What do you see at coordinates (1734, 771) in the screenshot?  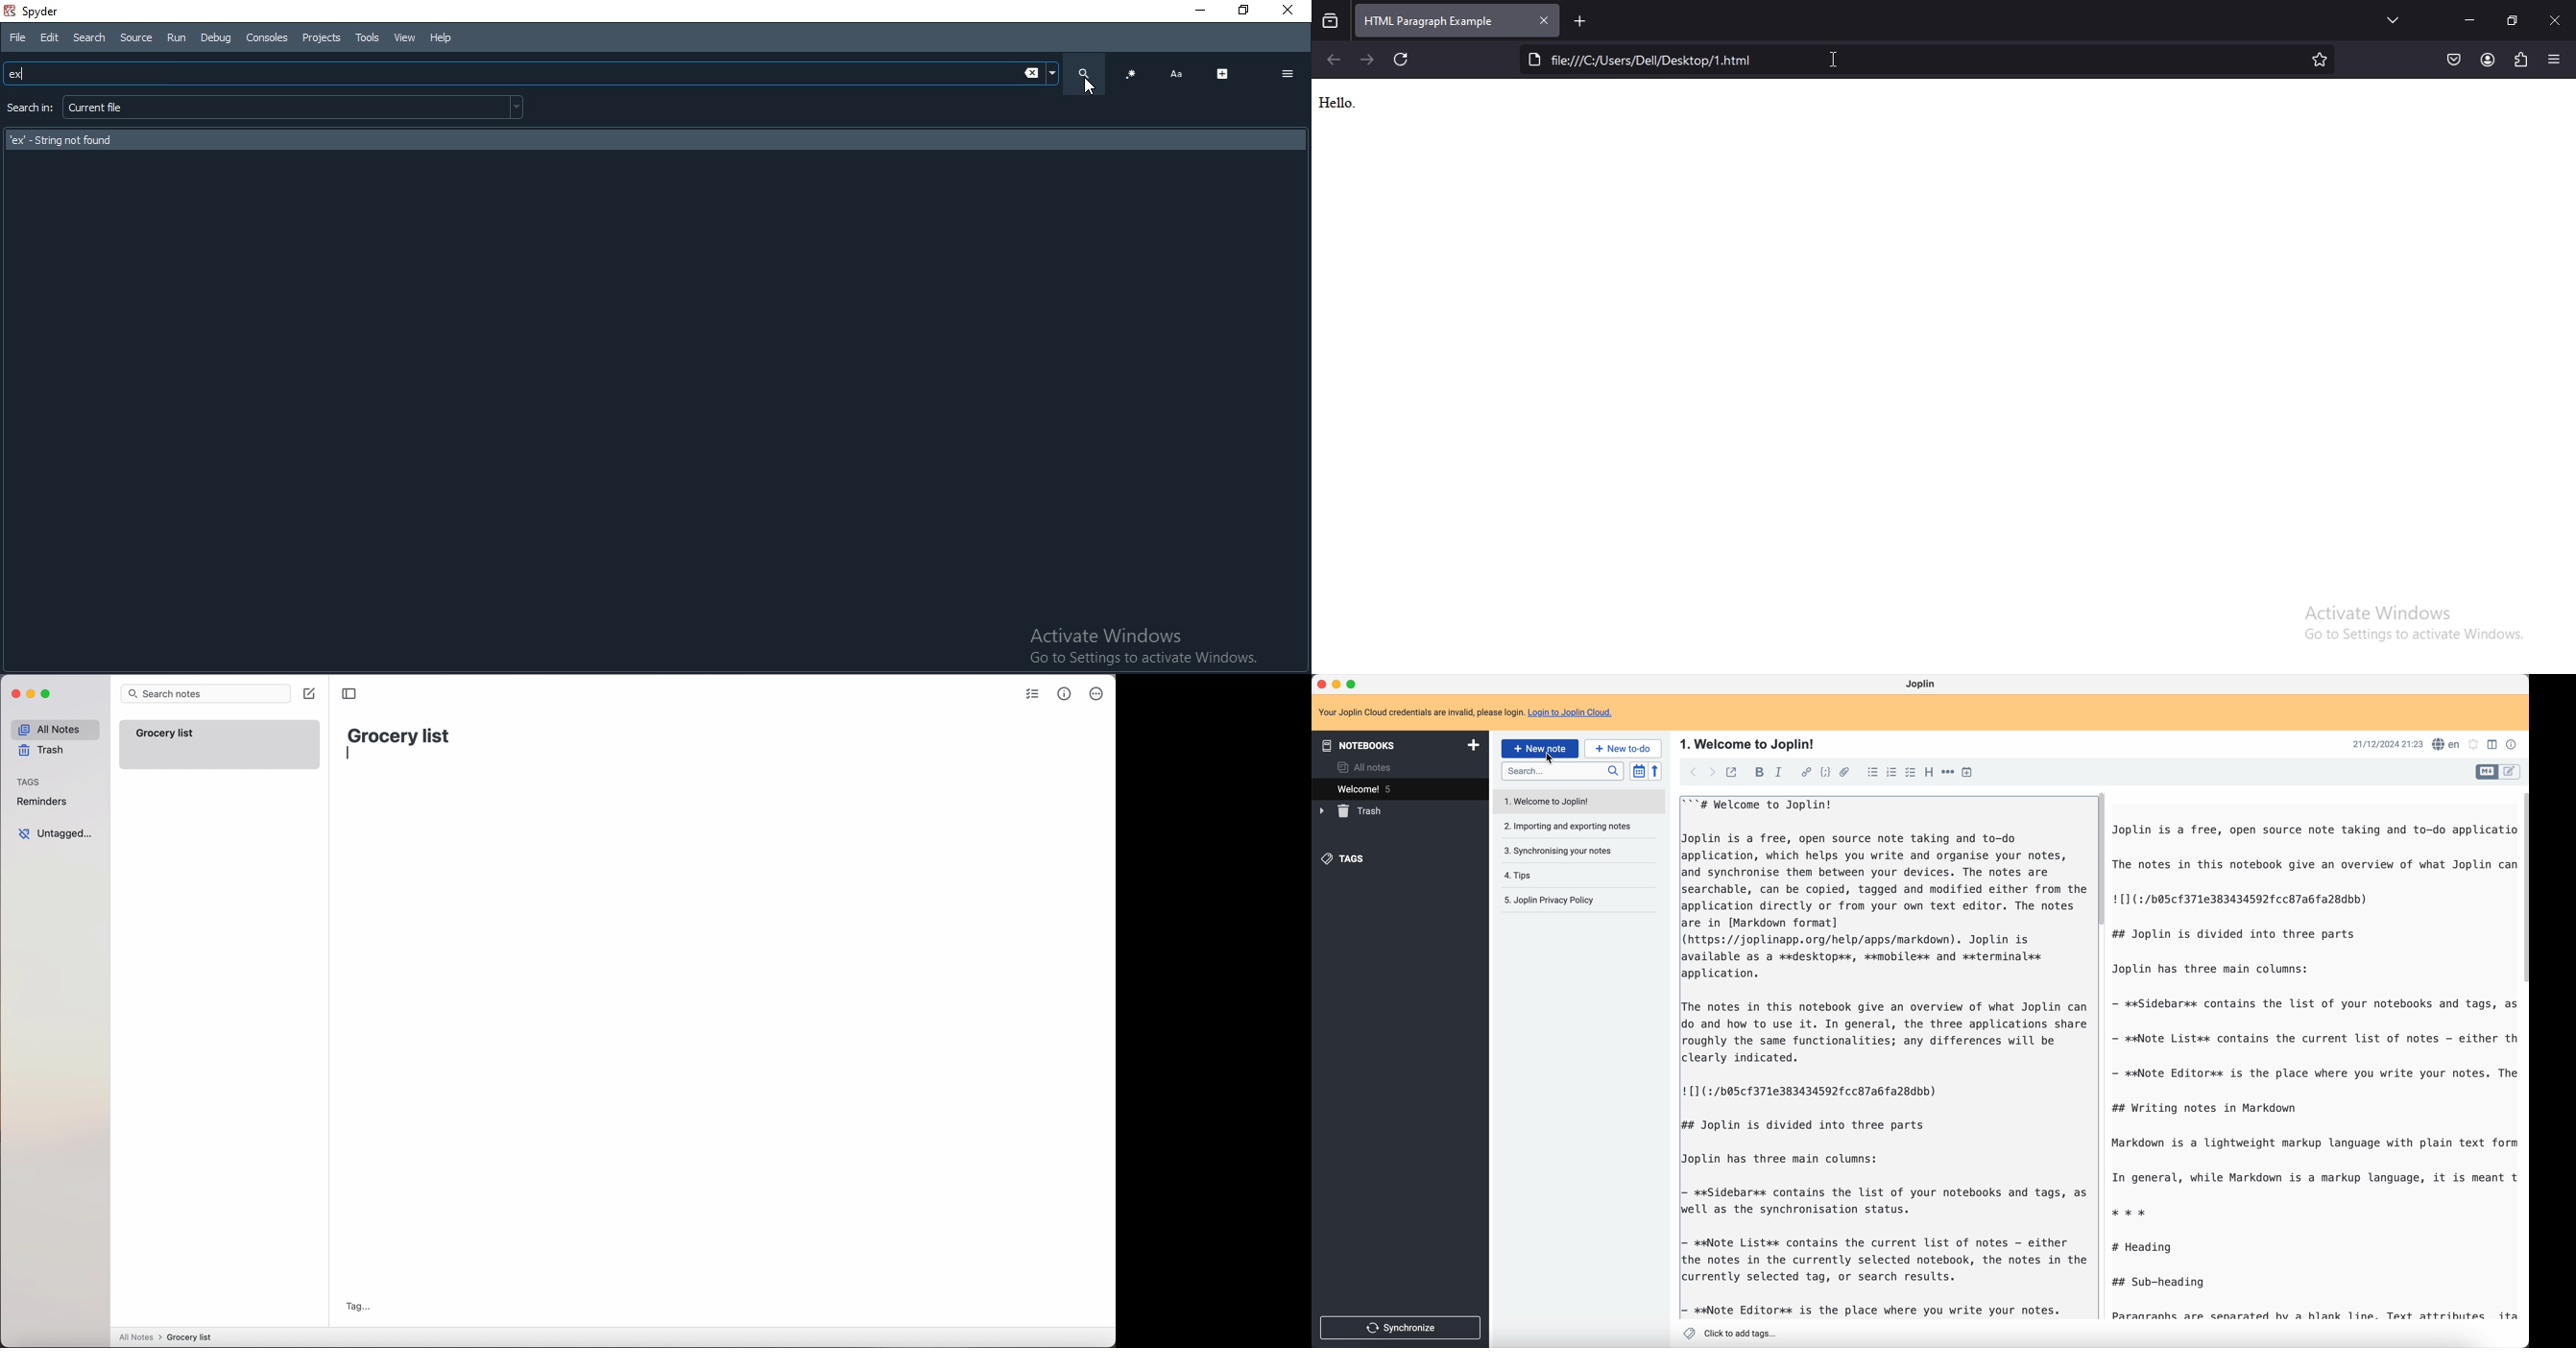 I see `toggle external editing` at bounding box center [1734, 771].